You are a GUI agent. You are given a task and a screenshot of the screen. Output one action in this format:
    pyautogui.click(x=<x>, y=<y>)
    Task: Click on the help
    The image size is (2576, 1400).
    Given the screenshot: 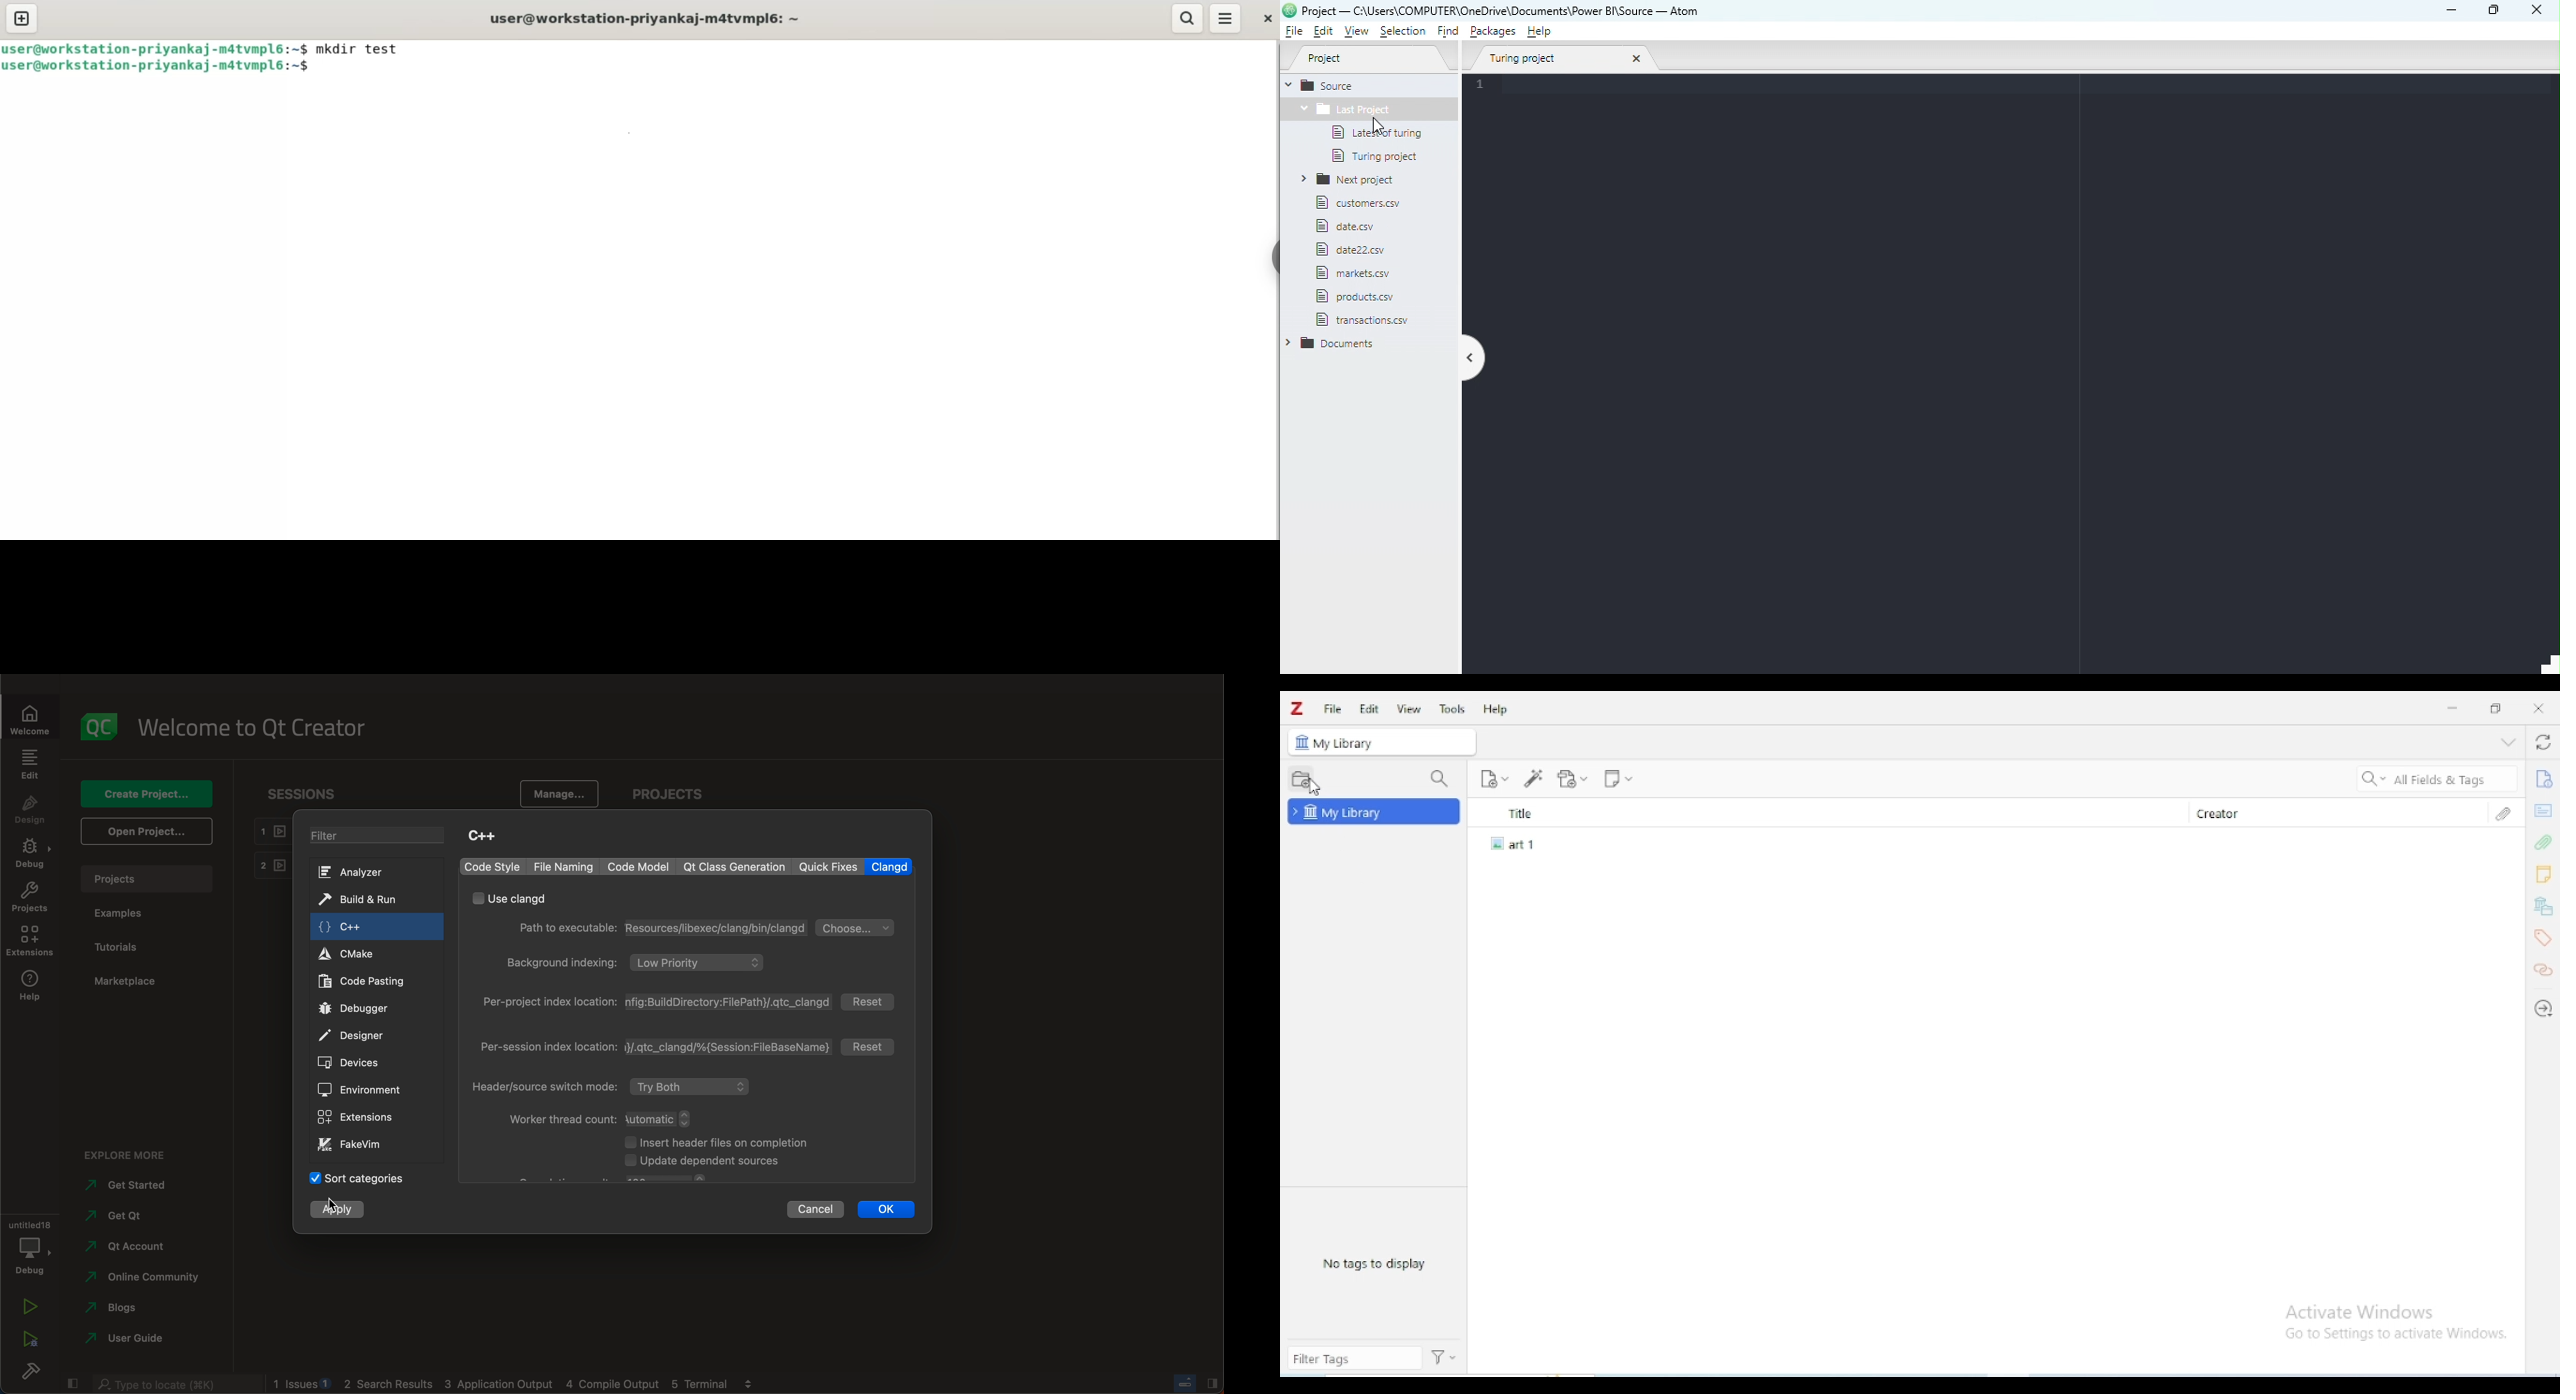 What is the action you would take?
    pyautogui.click(x=1494, y=709)
    